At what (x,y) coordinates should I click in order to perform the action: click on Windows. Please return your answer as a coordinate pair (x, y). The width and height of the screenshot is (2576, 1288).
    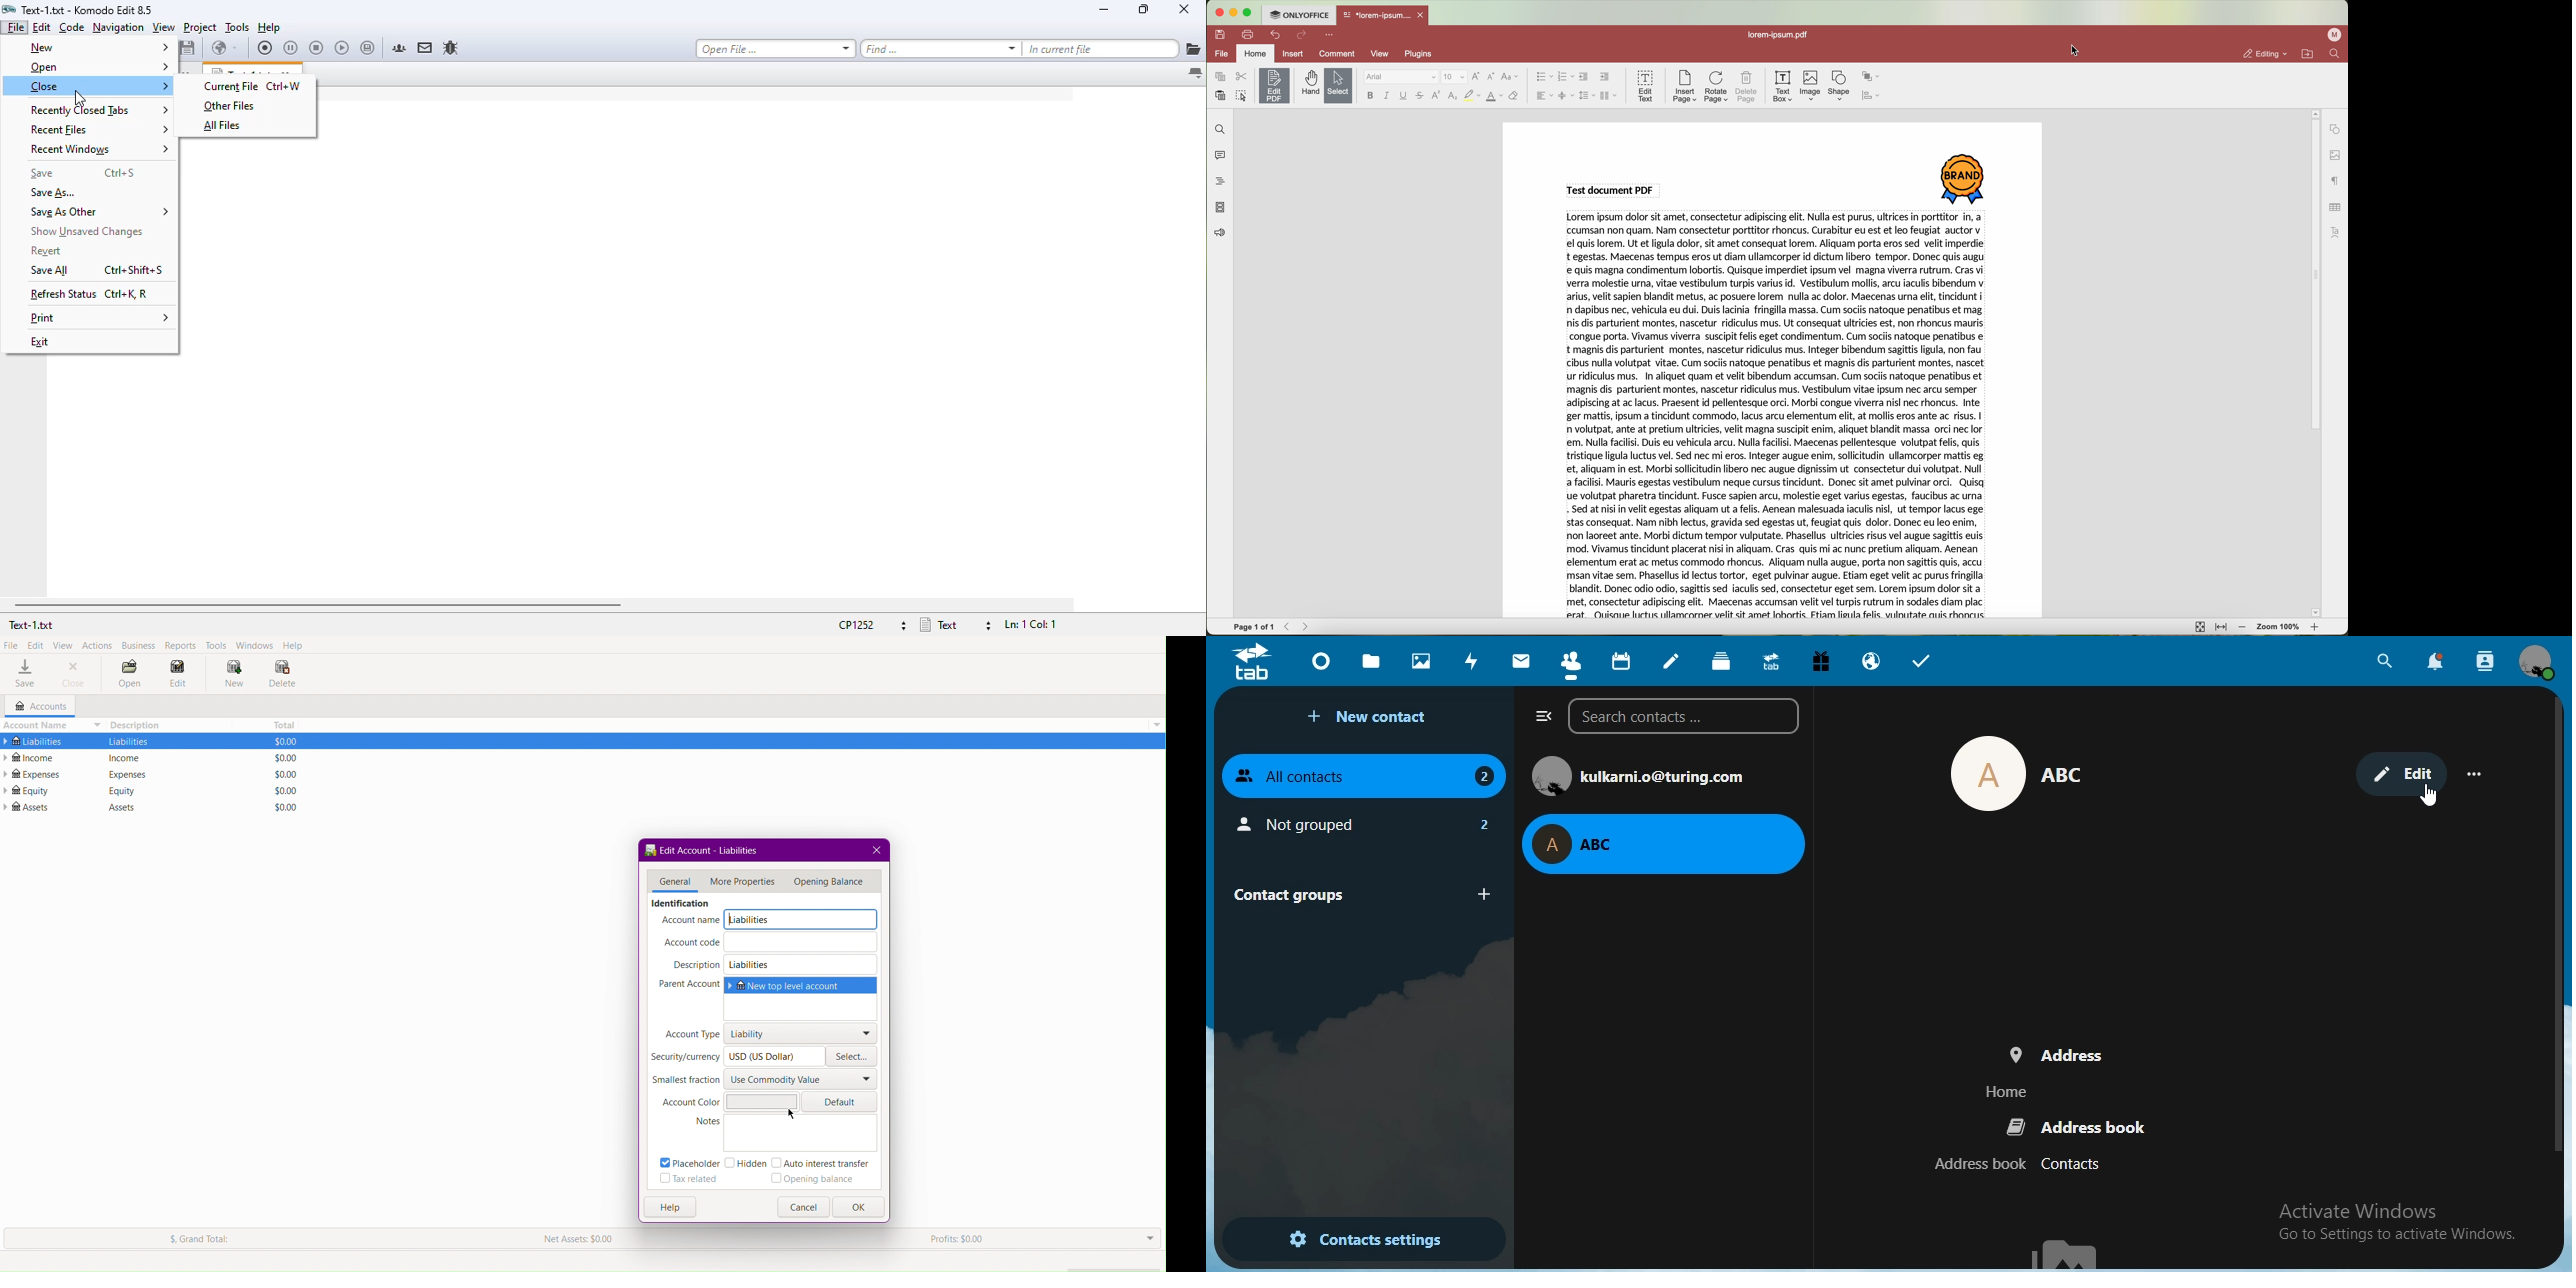
    Looking at the image, I should click on (254, 645).